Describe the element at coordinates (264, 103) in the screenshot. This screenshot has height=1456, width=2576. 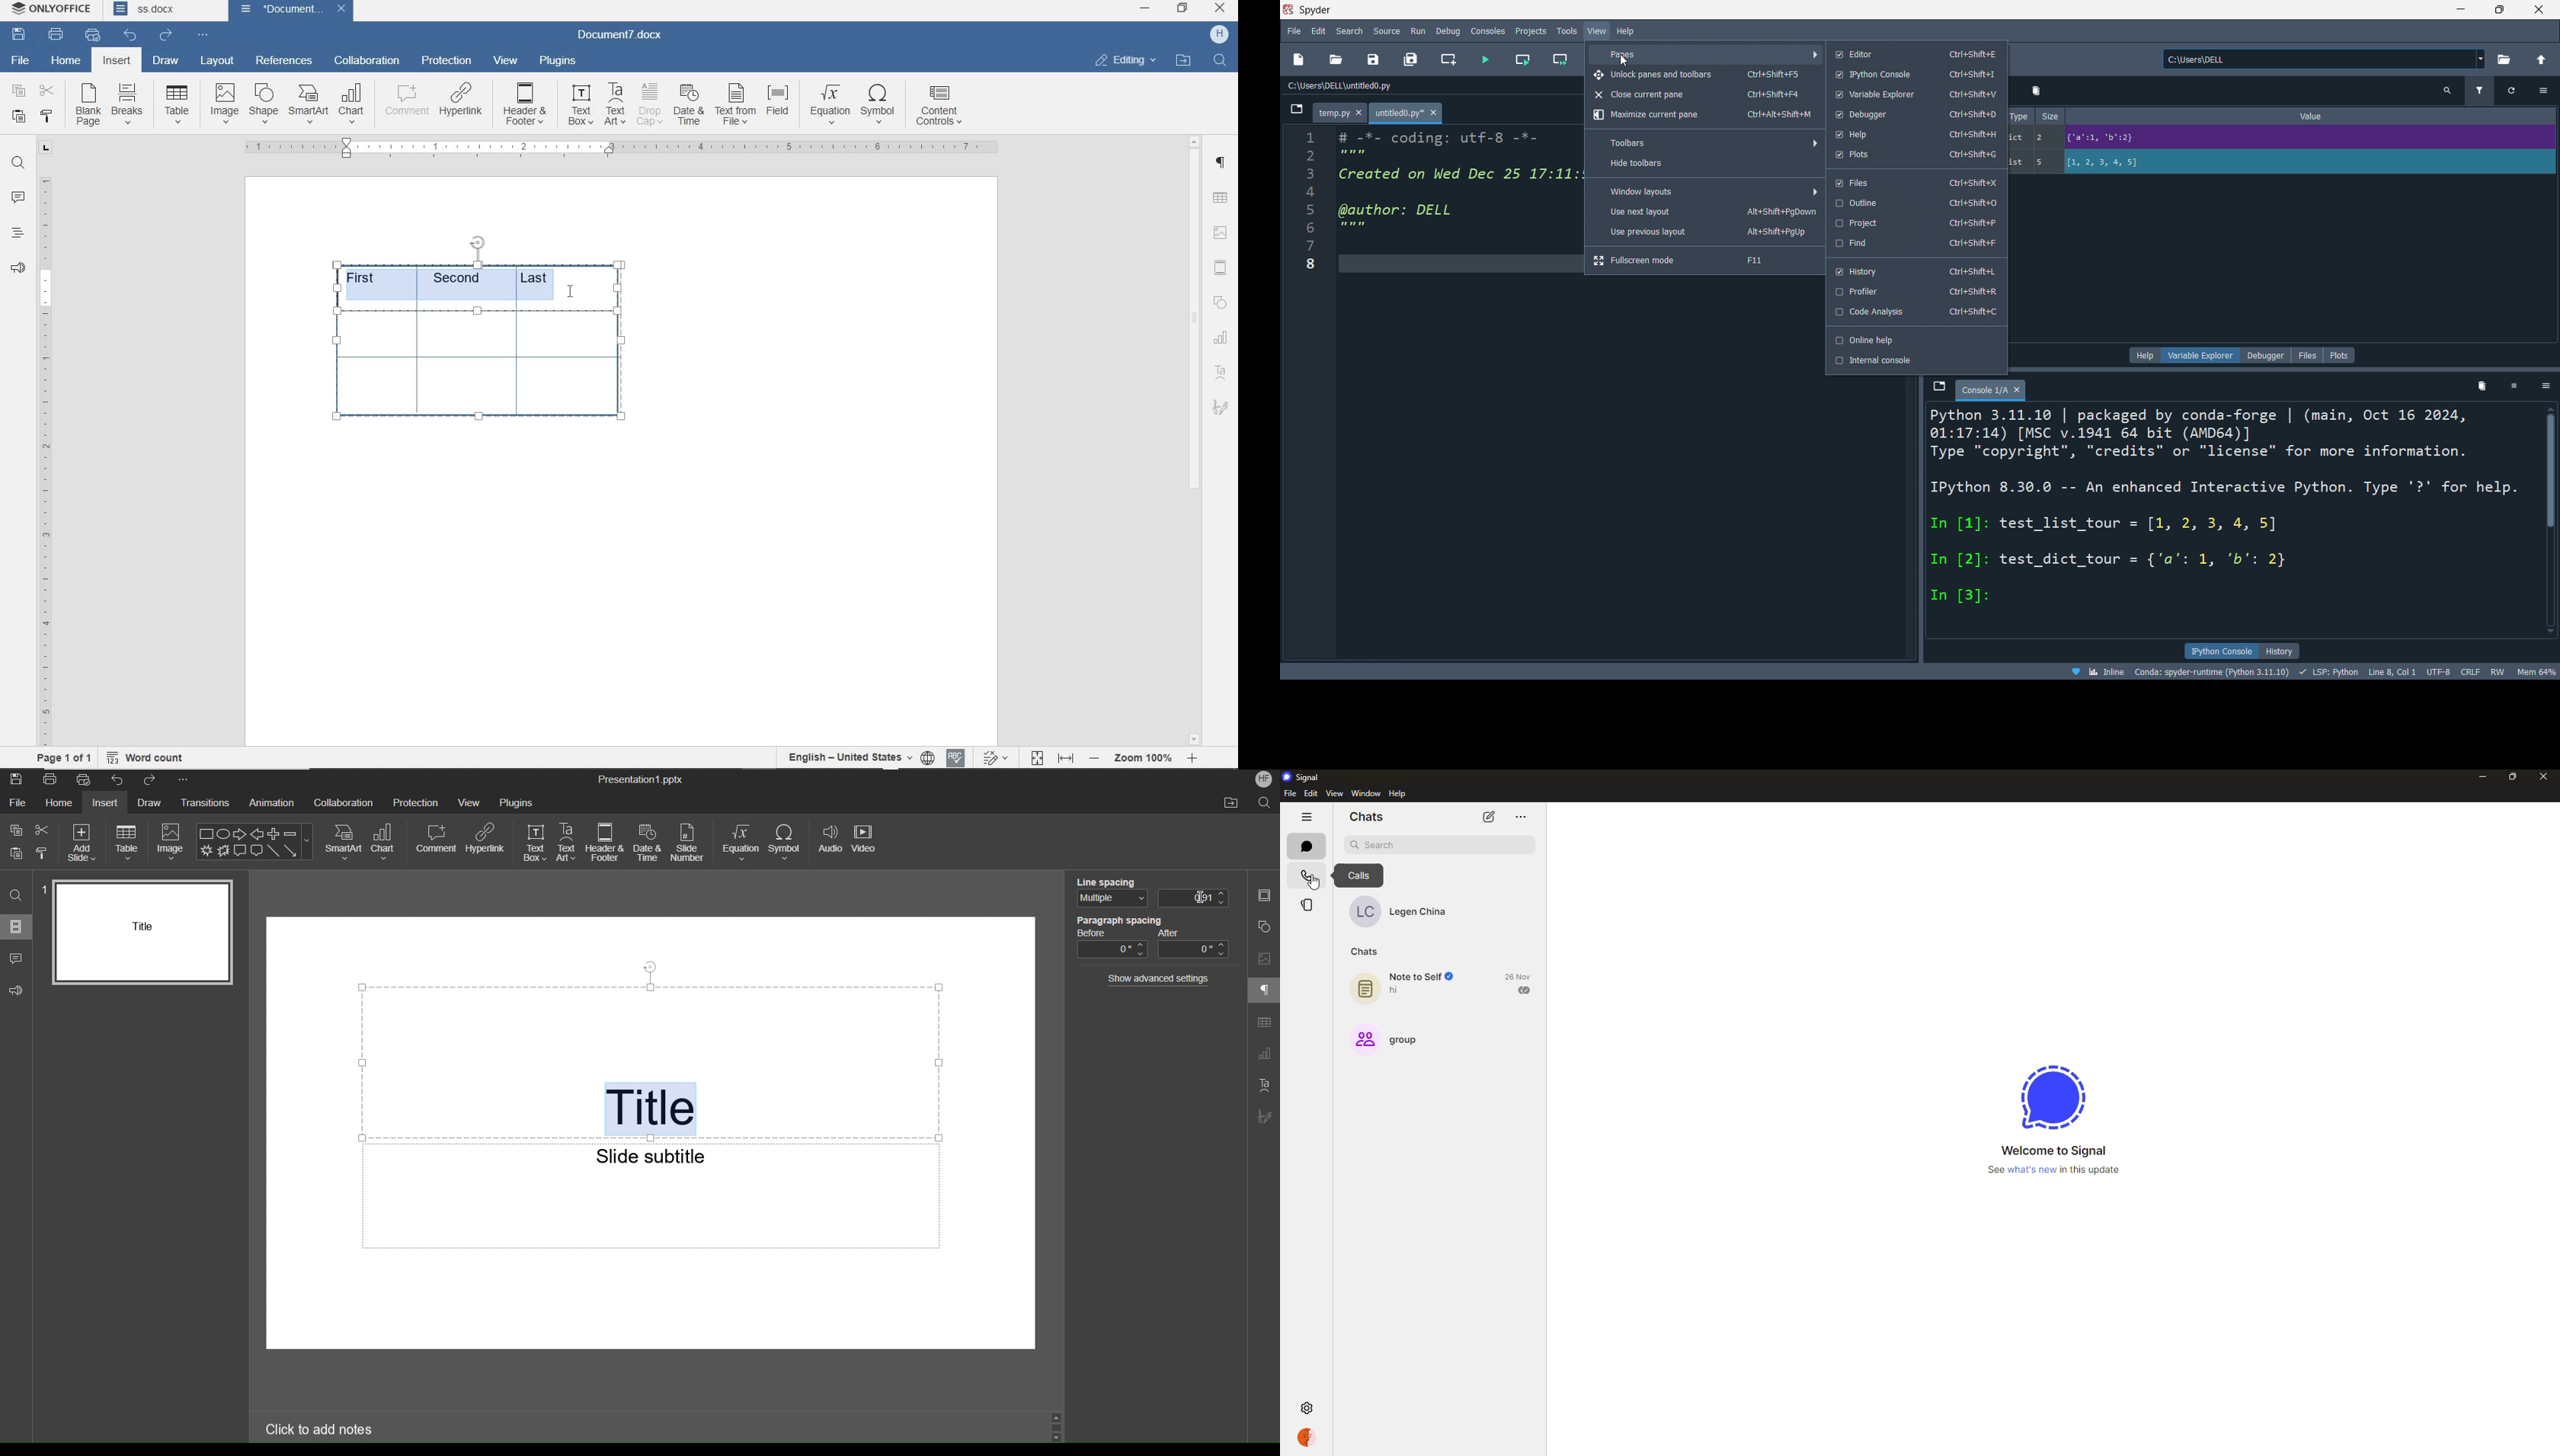
I see `shape` at that location.